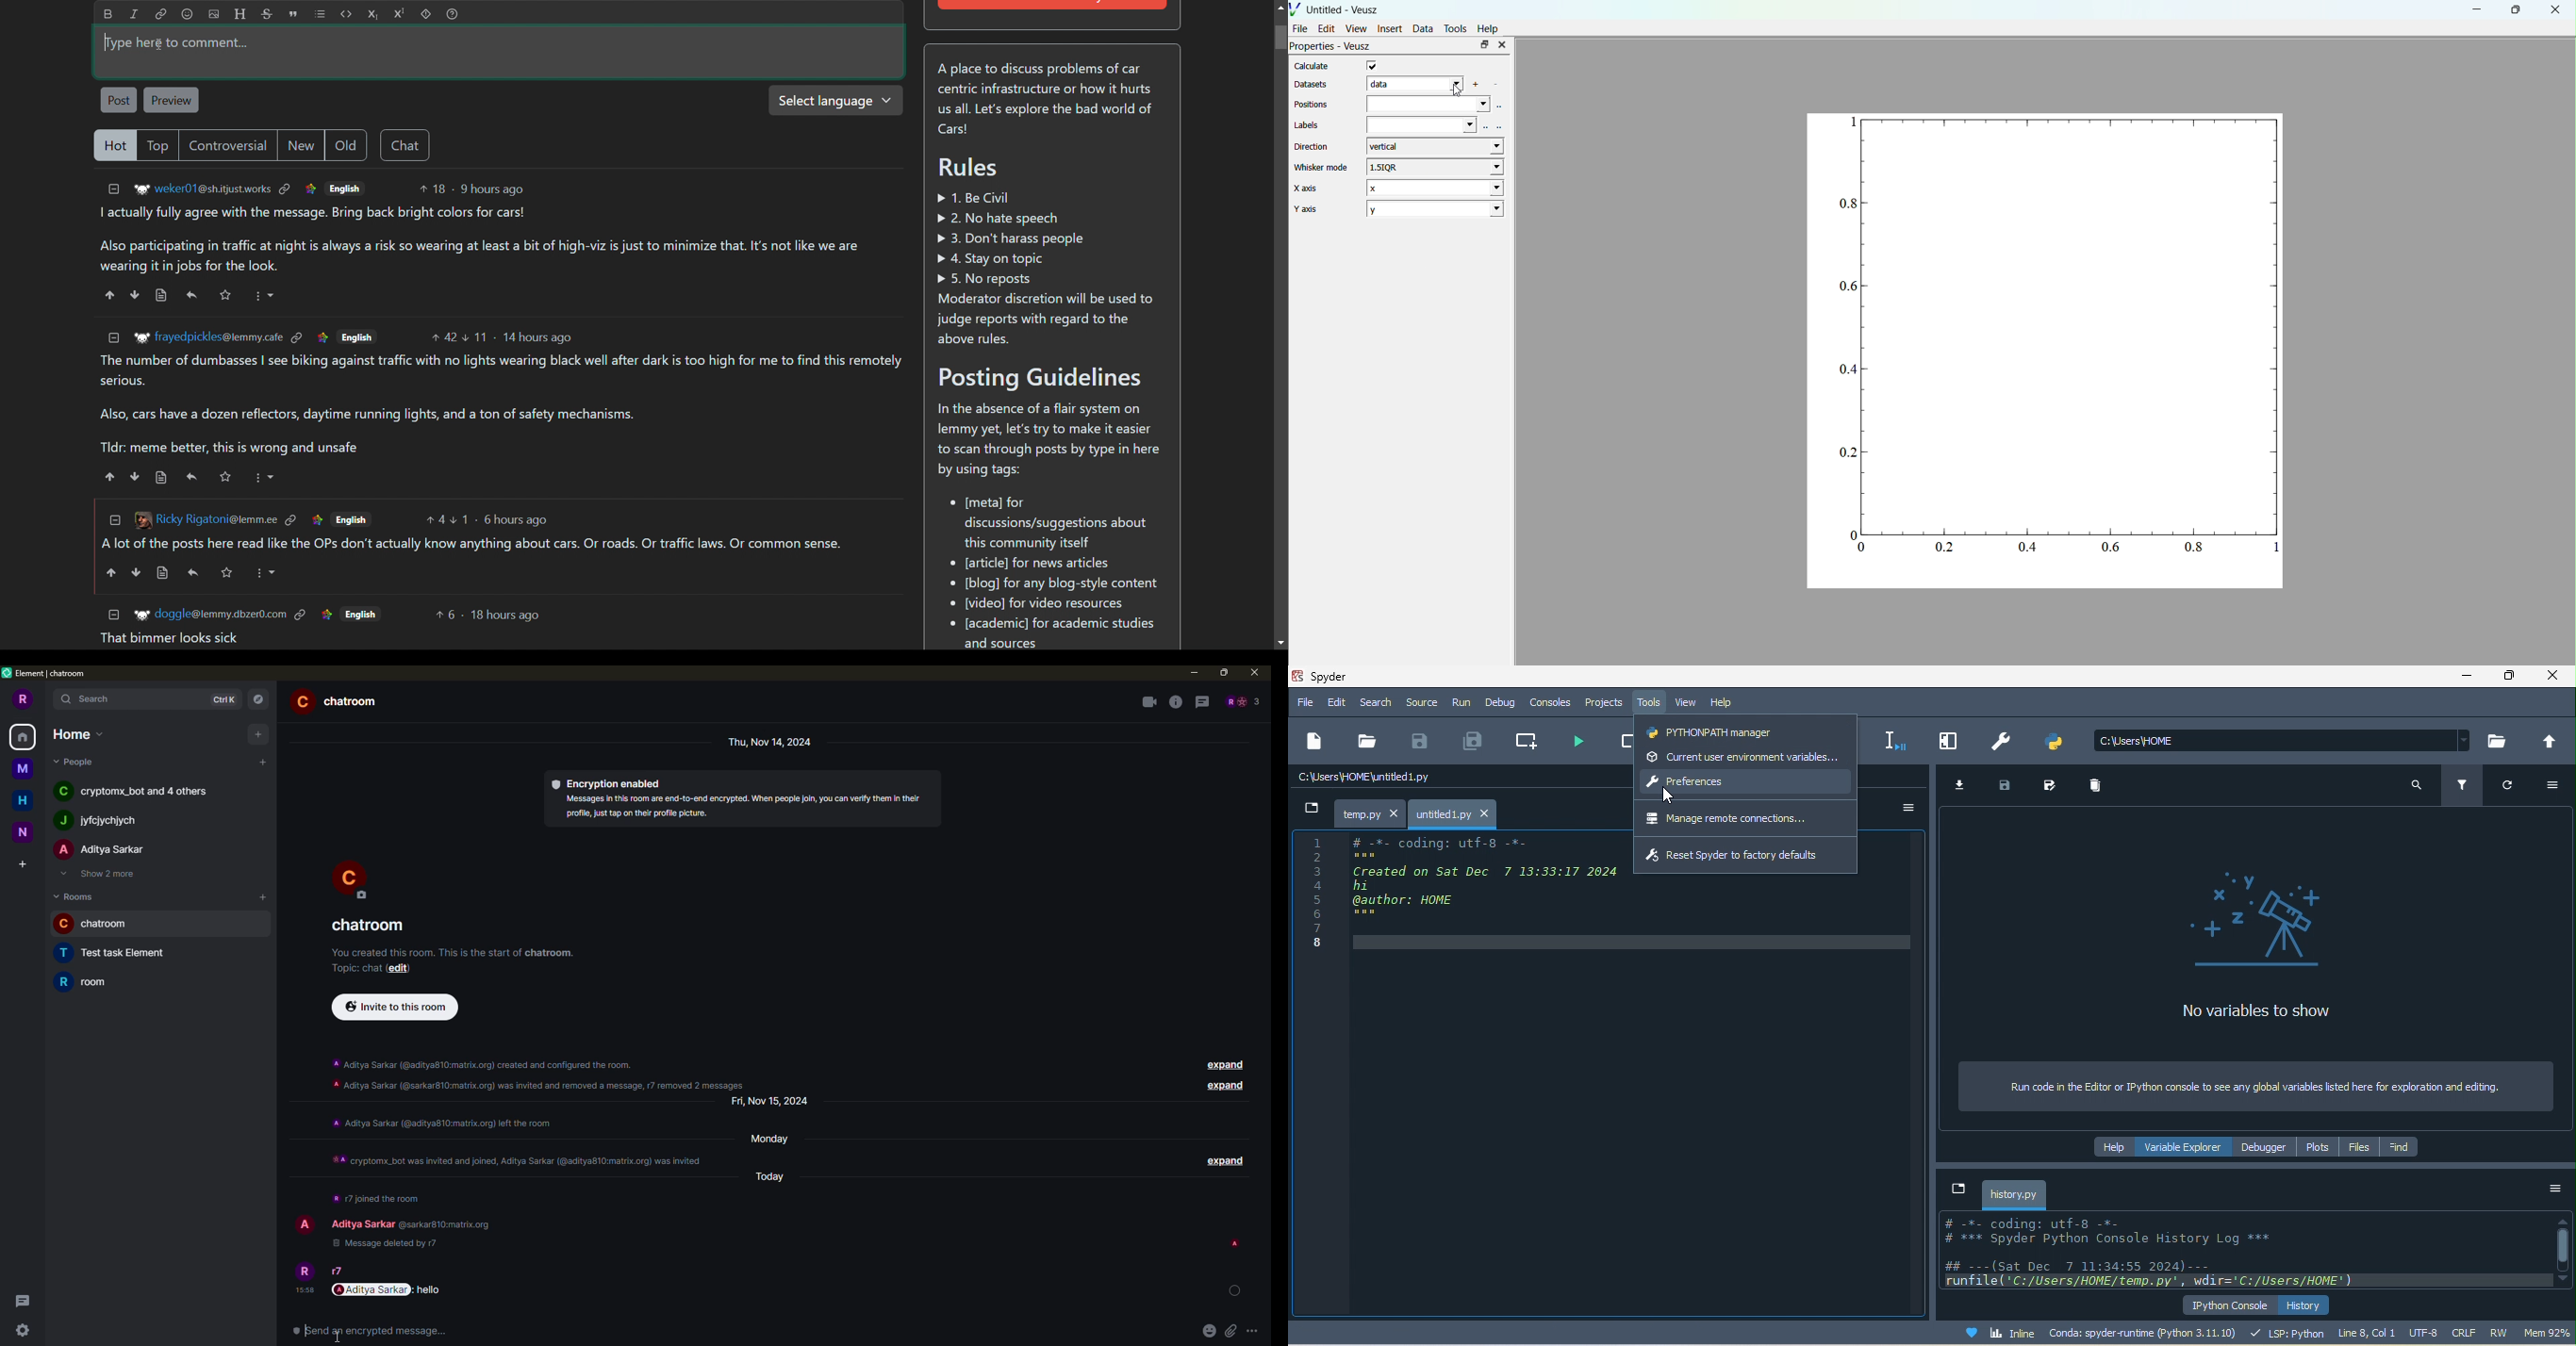 This screenshot has height=1372, width=2576. What do you see at coordinates (99, 924) in the screenshot?
I see `room` at bounding box center [99, 924].